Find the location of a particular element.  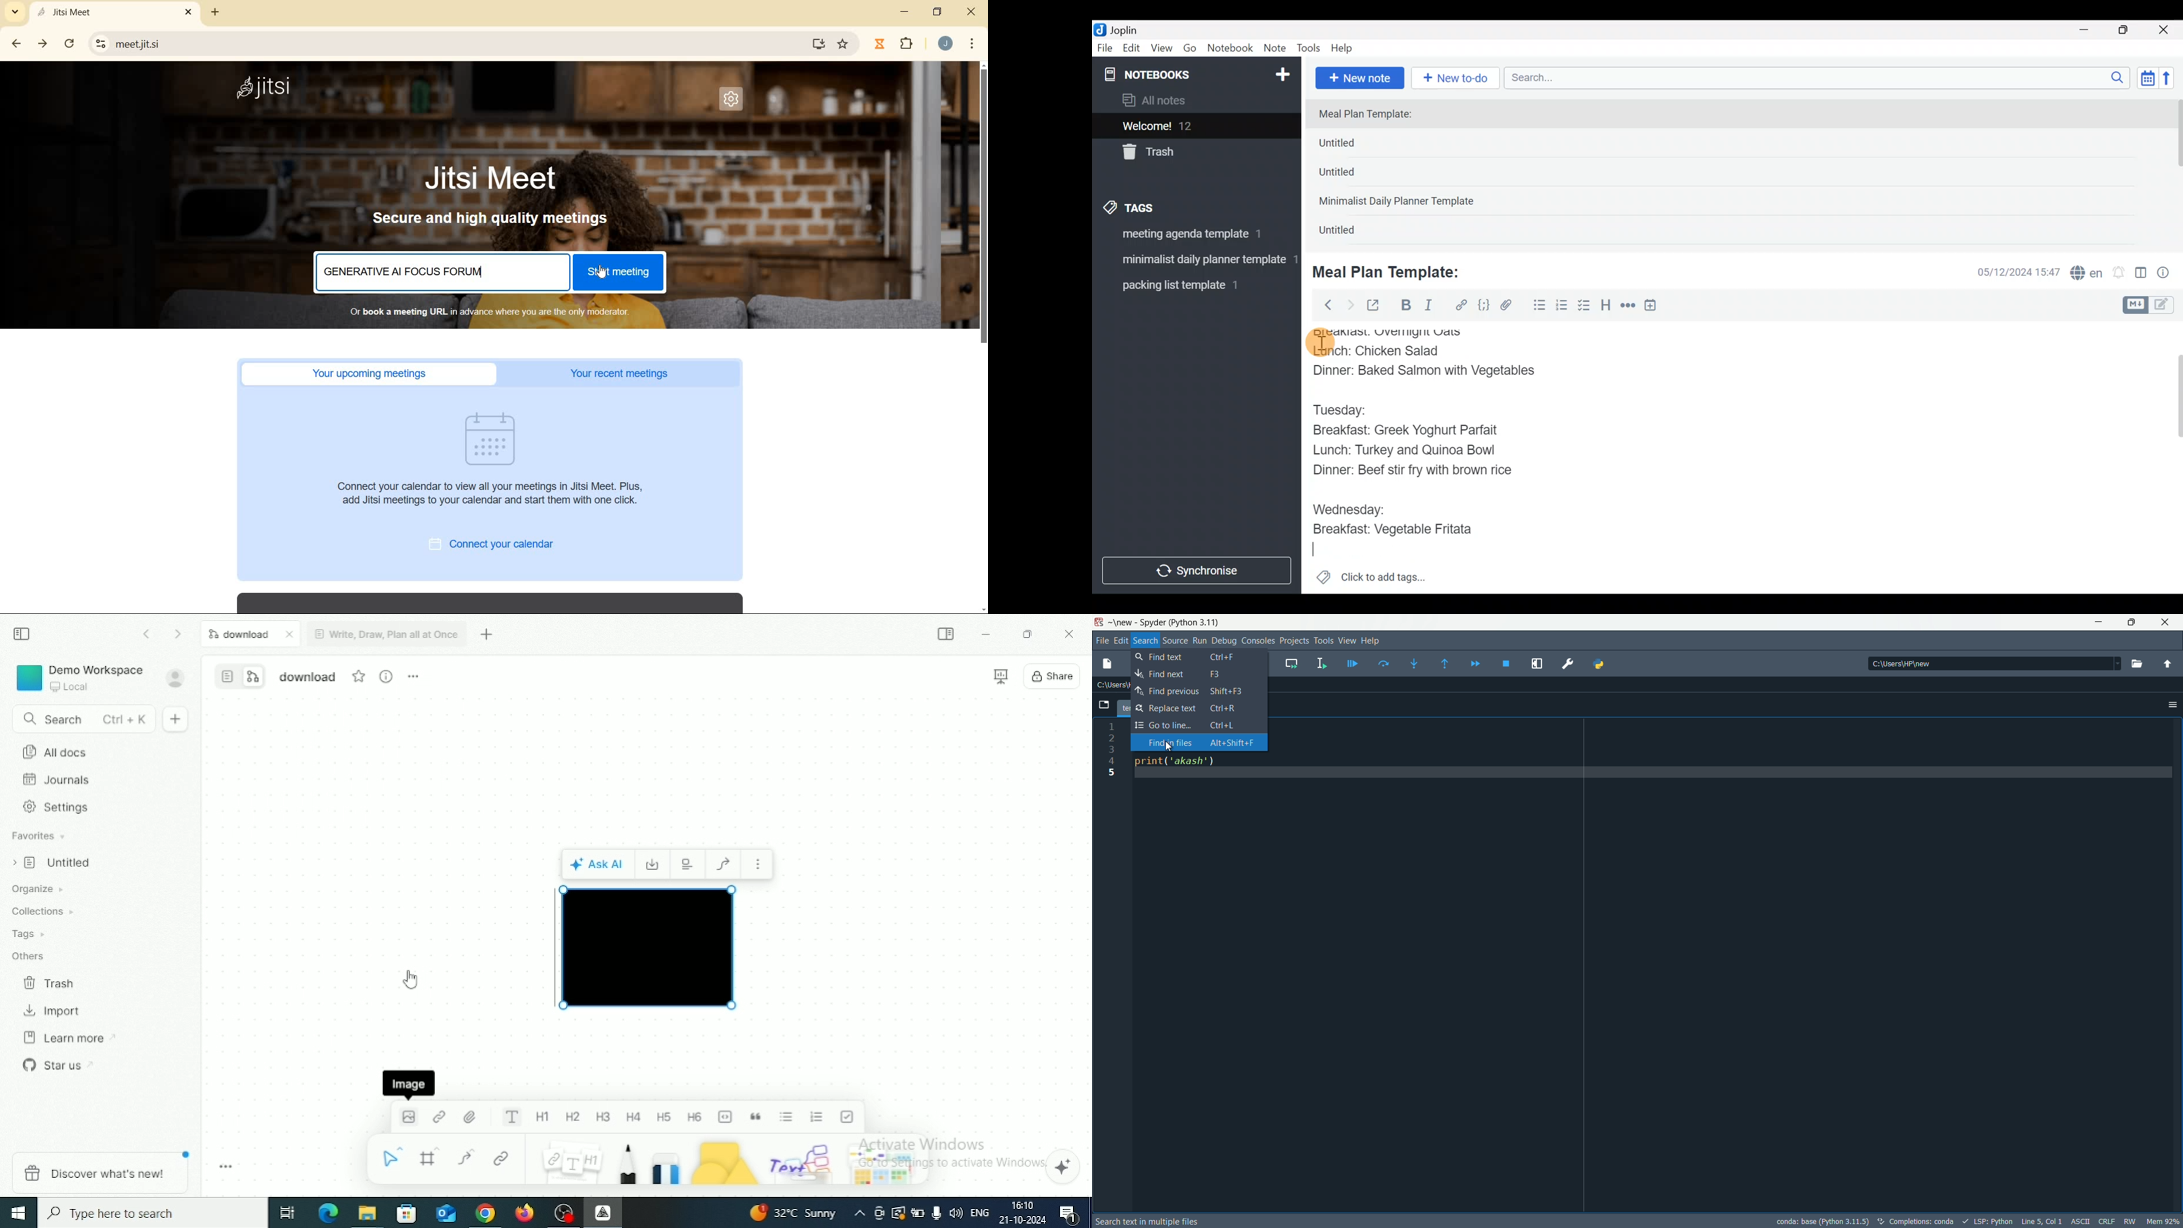

settings is located at coordinates (2172, 704).